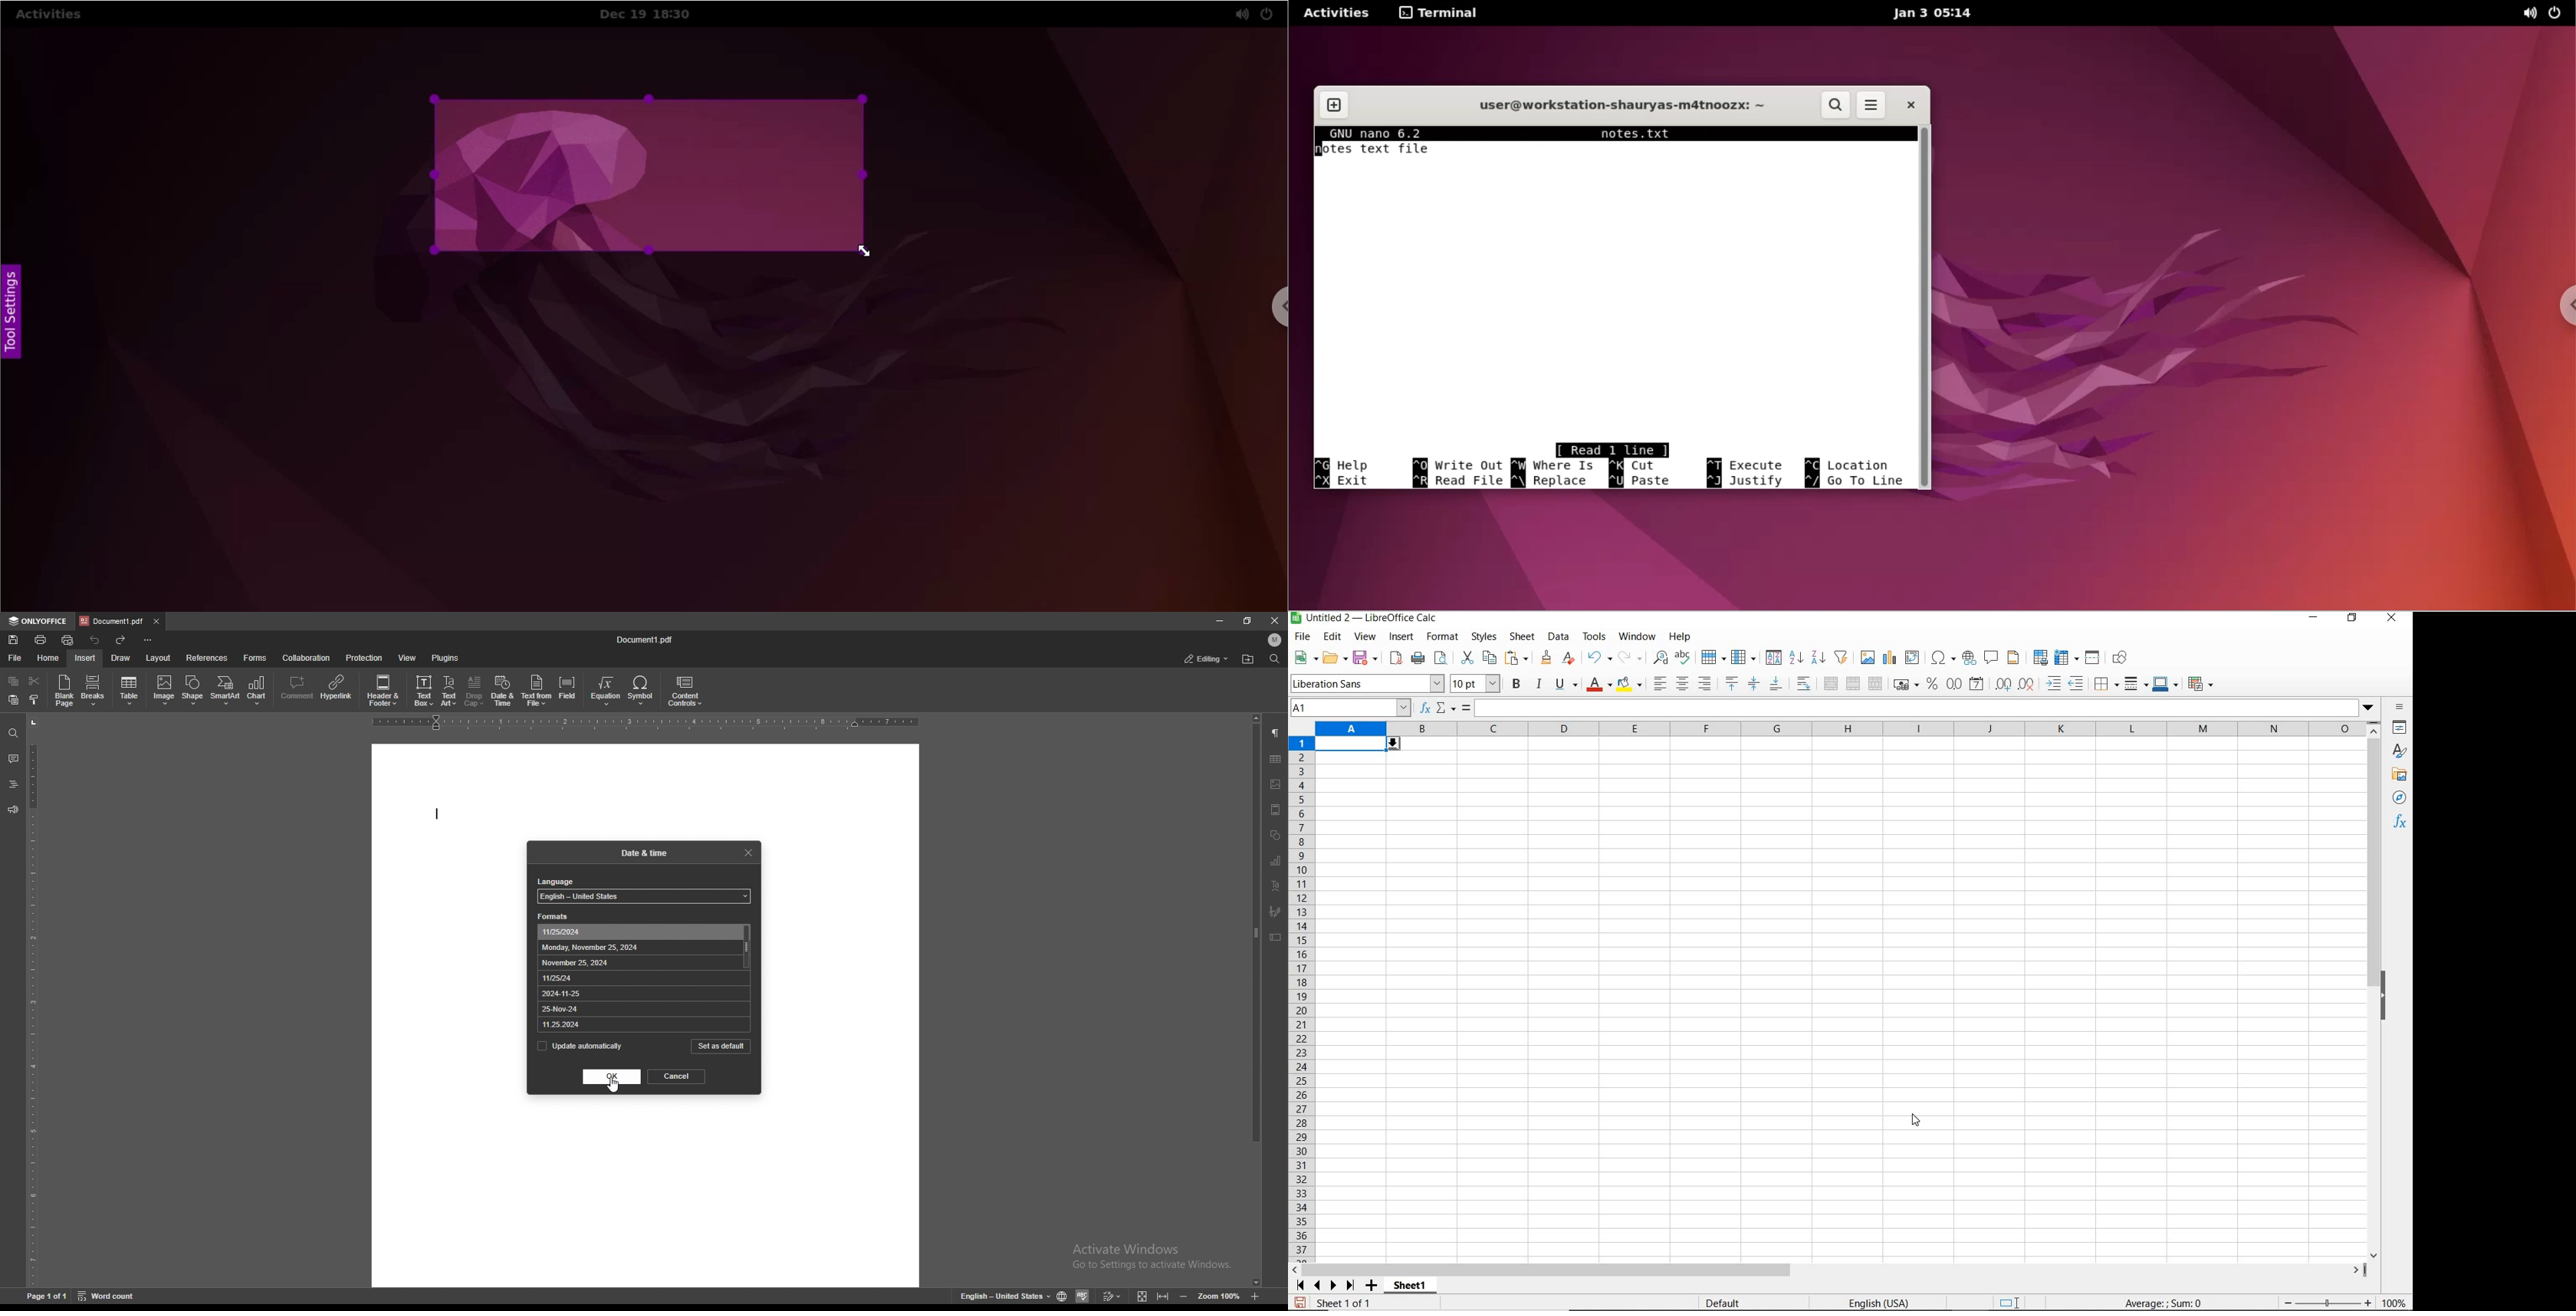 This screenshot has width=2576, height=1316. What do you see at coordinates (2165, 1302) in the screenshot?
I see `formula` at bounding box center [2165, 1302].